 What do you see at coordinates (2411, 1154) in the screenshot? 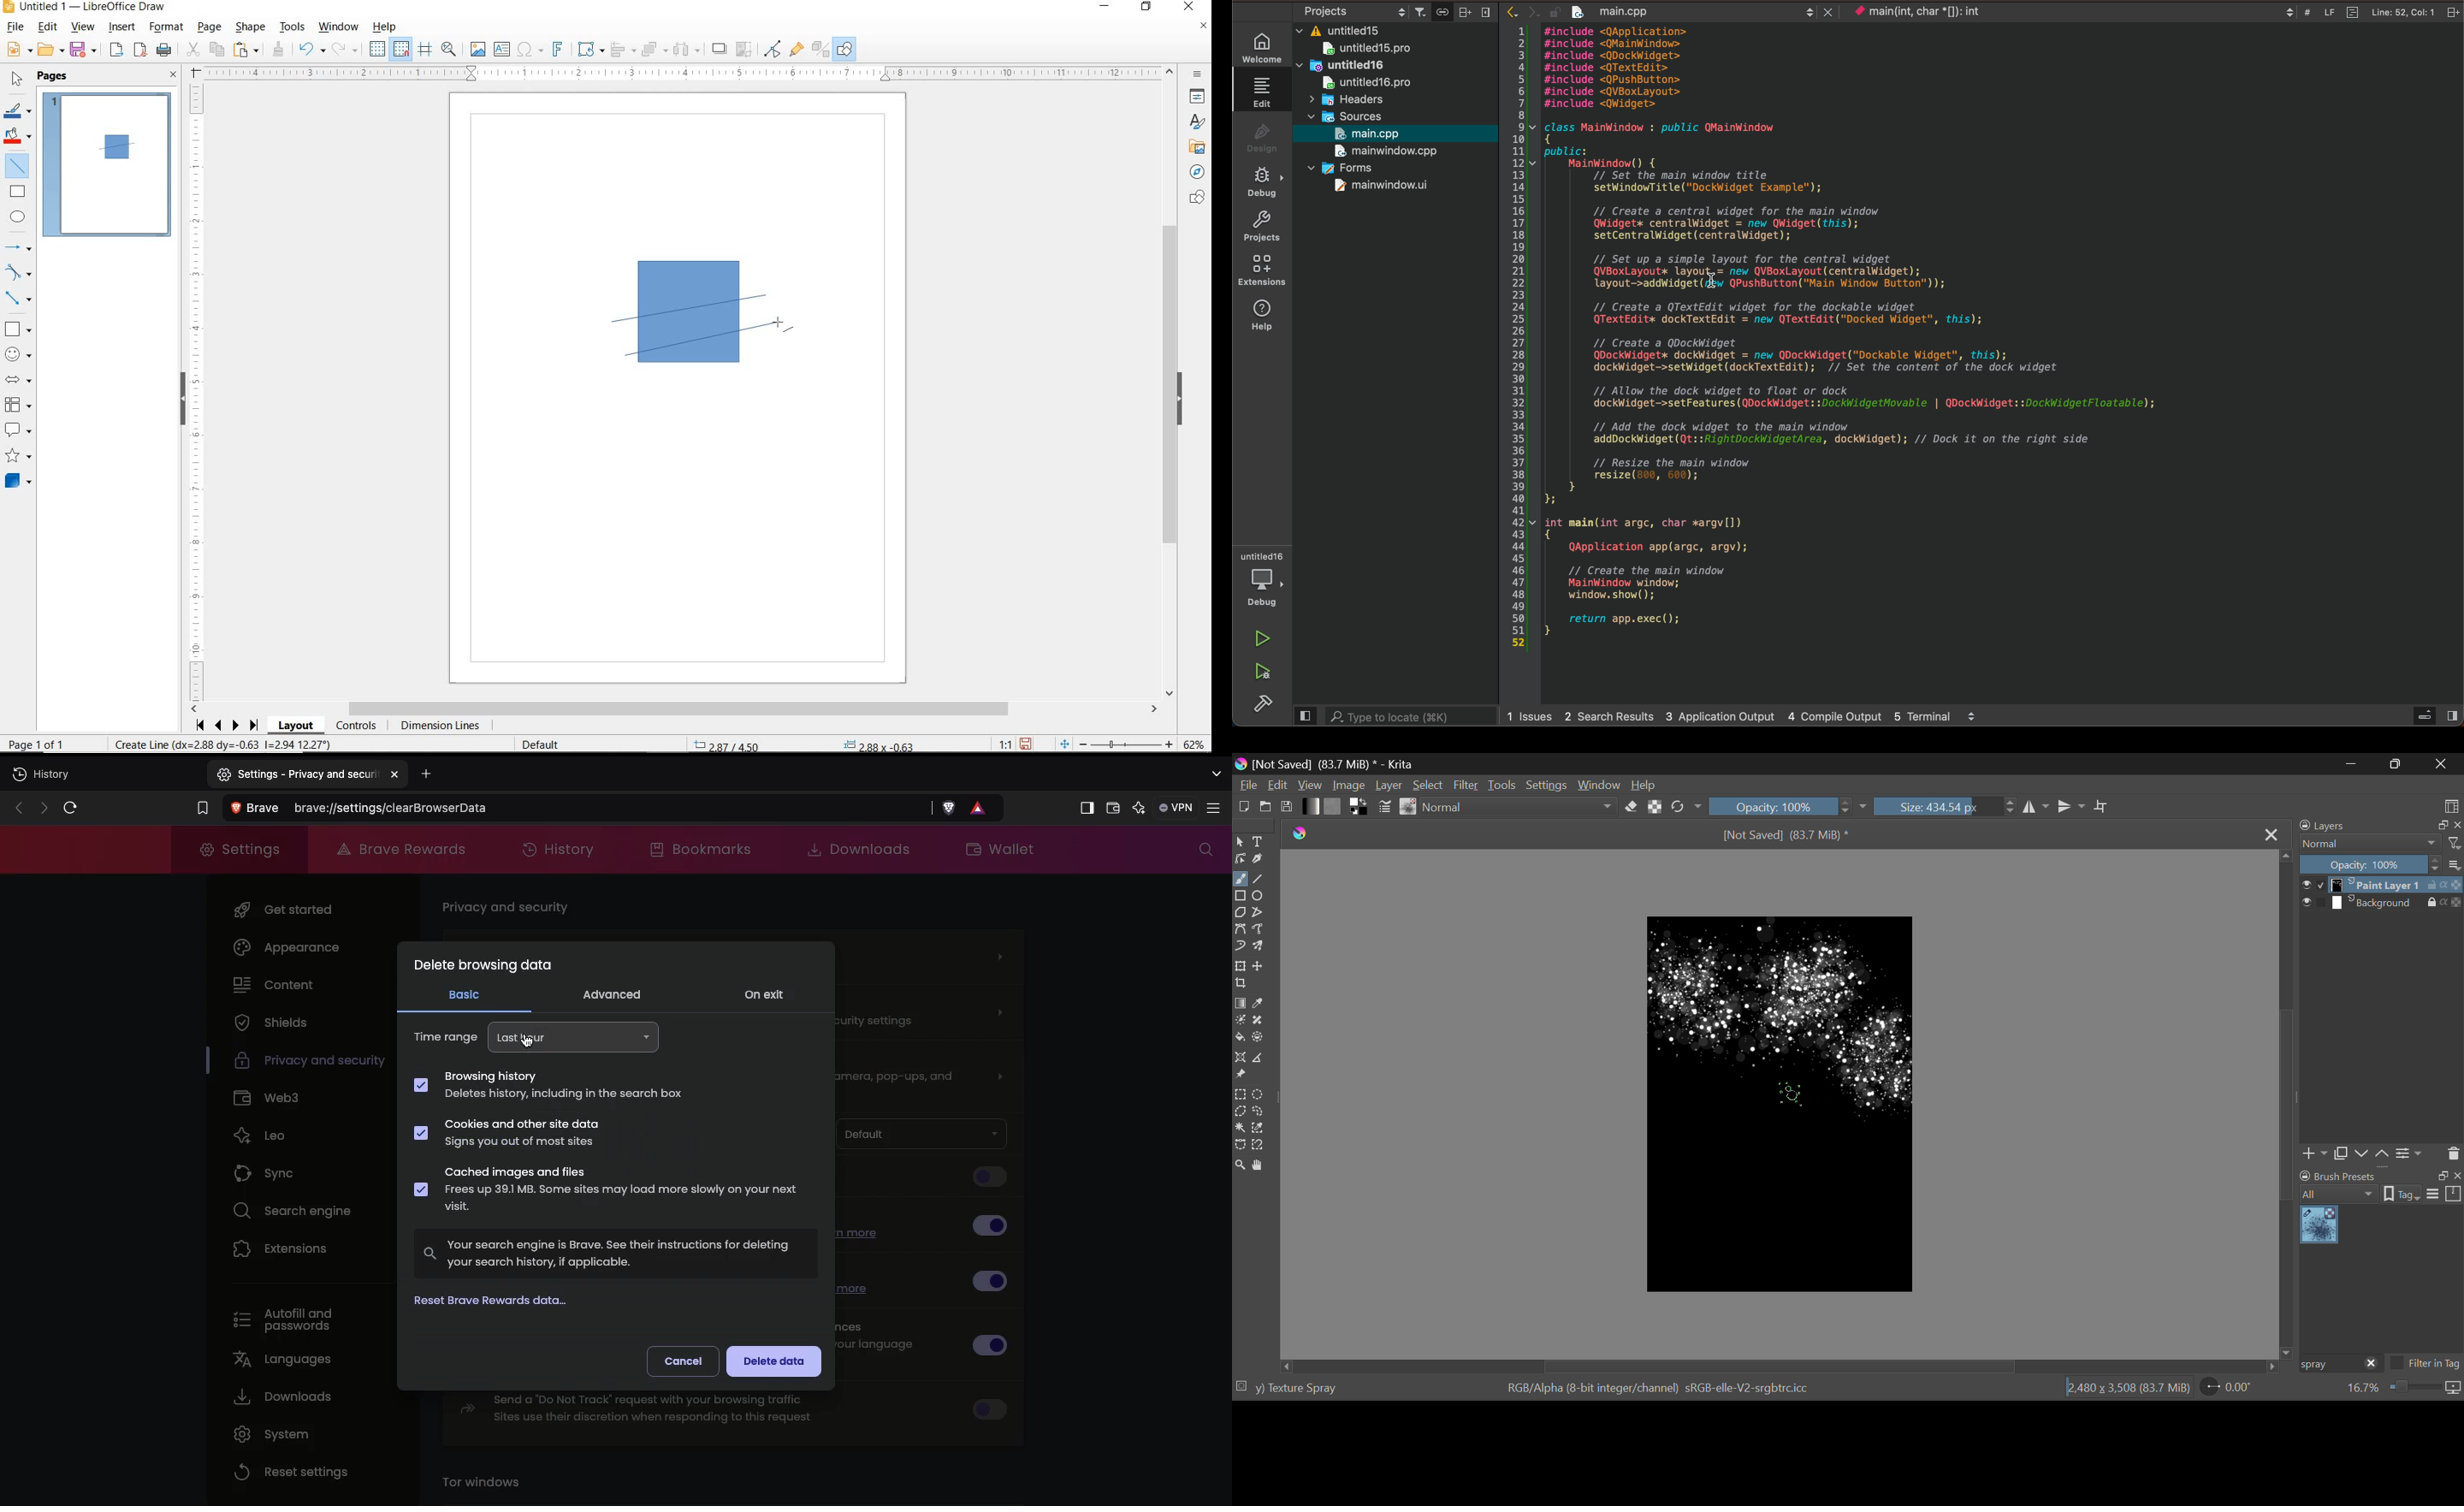
I see `Settings` at bounding box center [2411, 1154].